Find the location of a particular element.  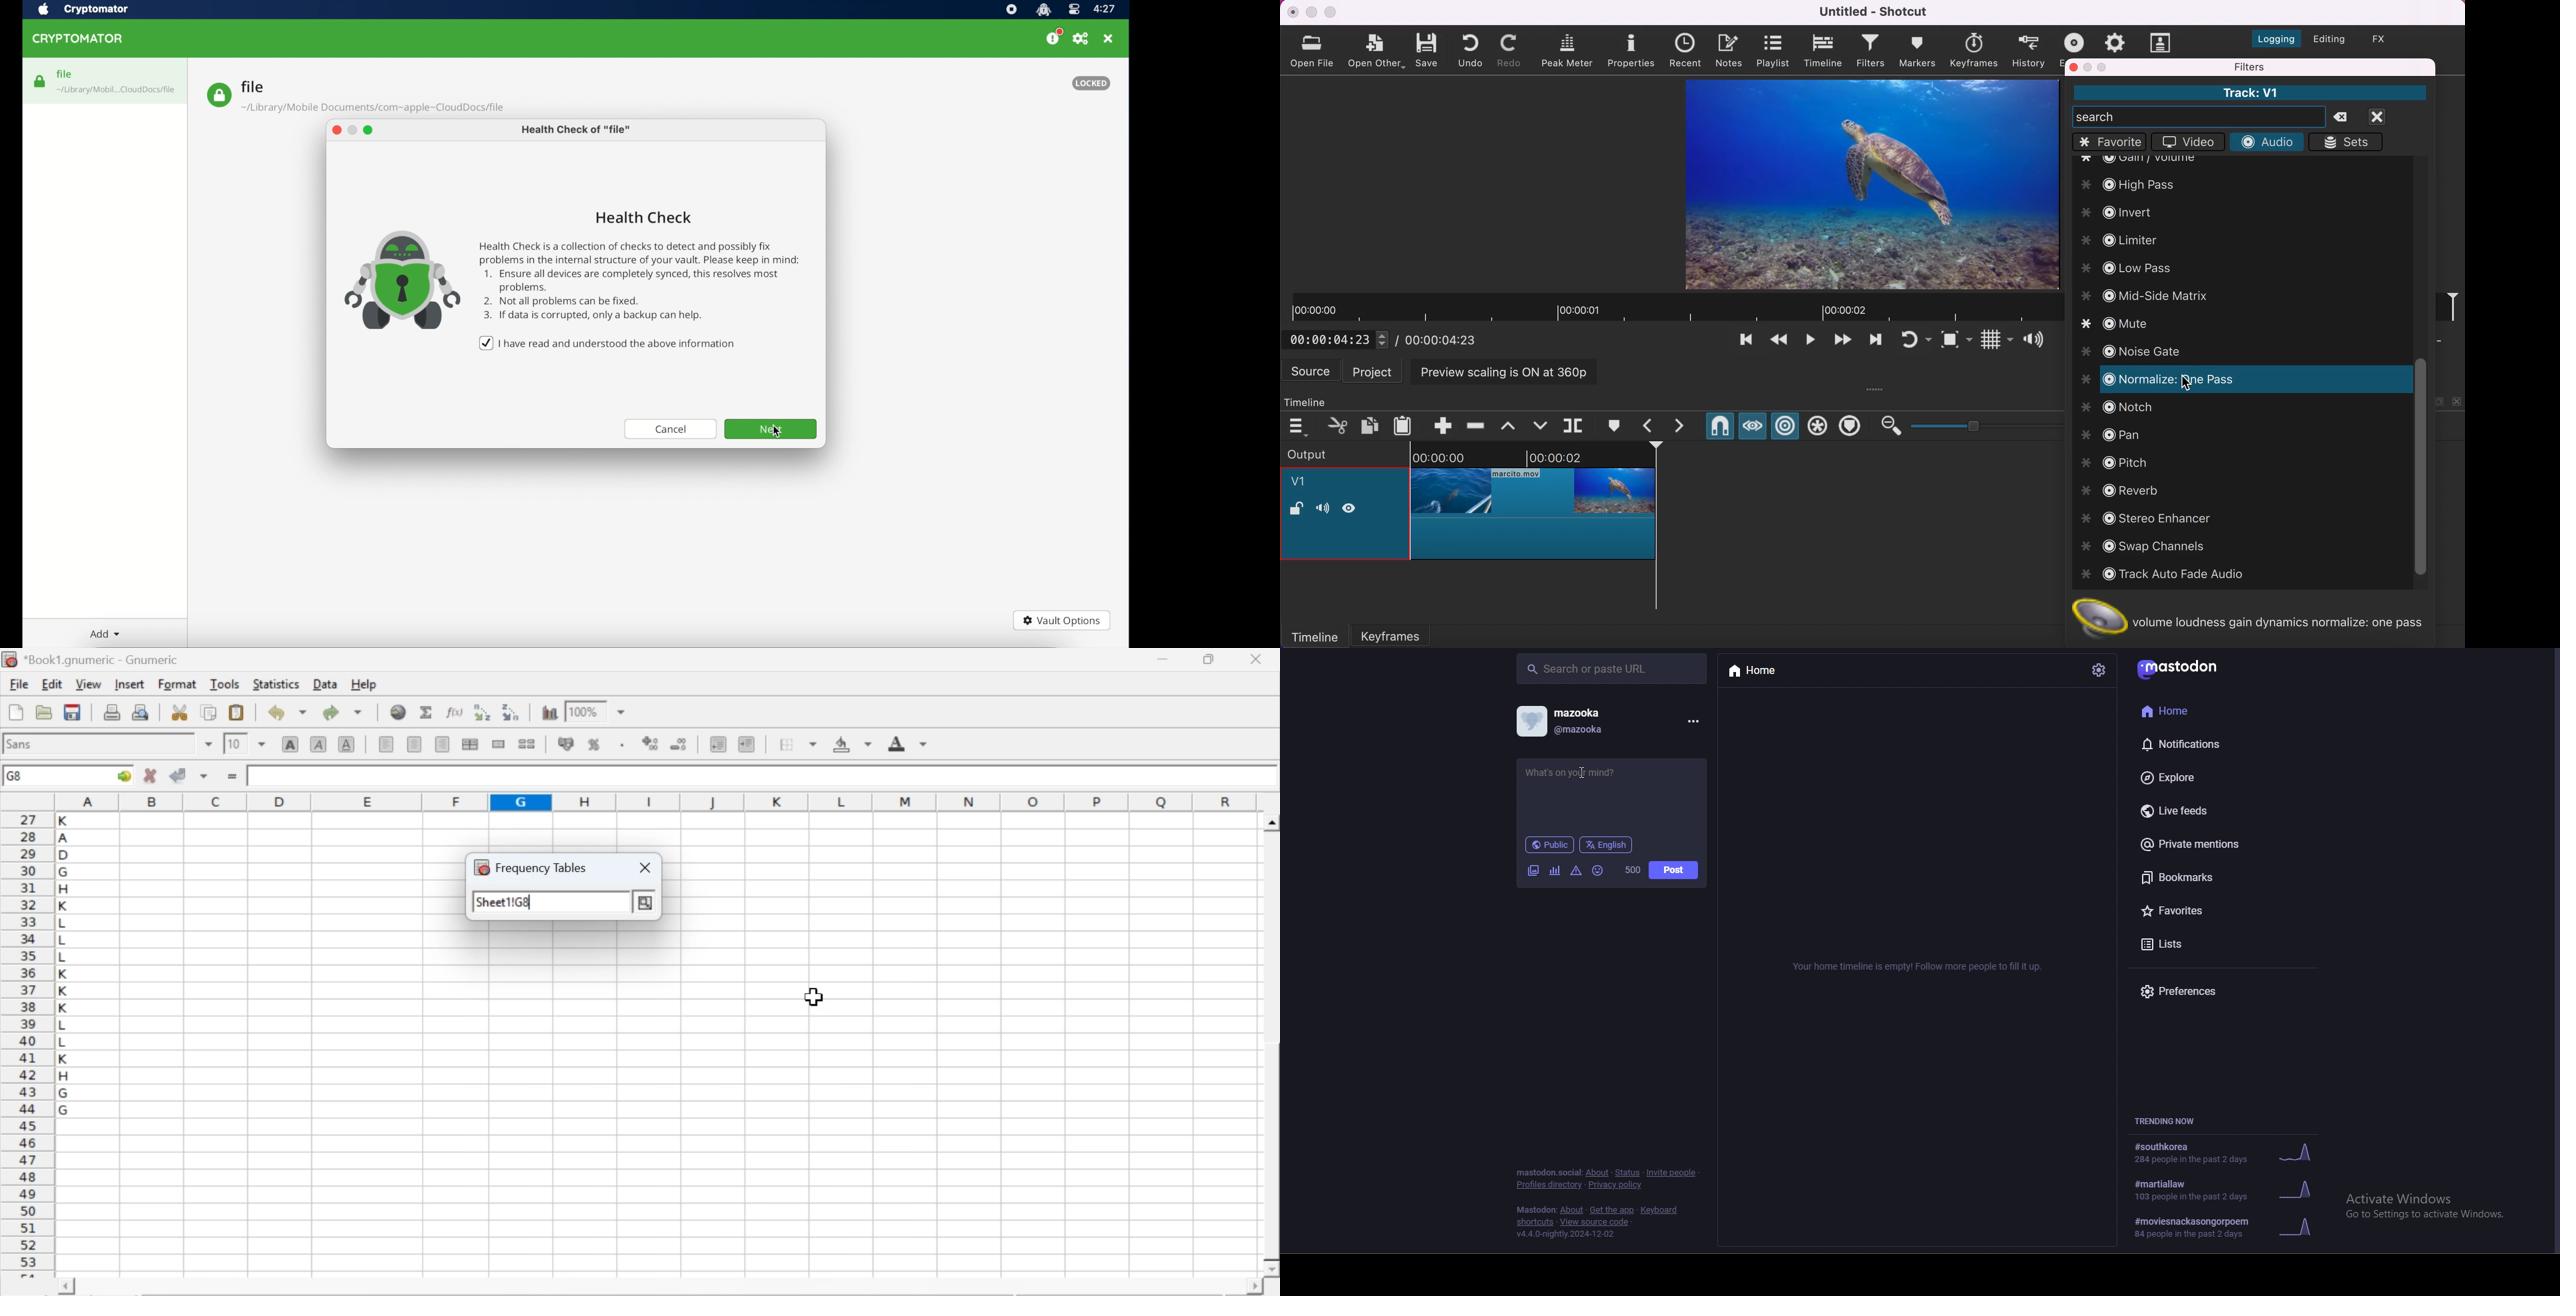

merge a range of cells is located at coordinates (499, 744).